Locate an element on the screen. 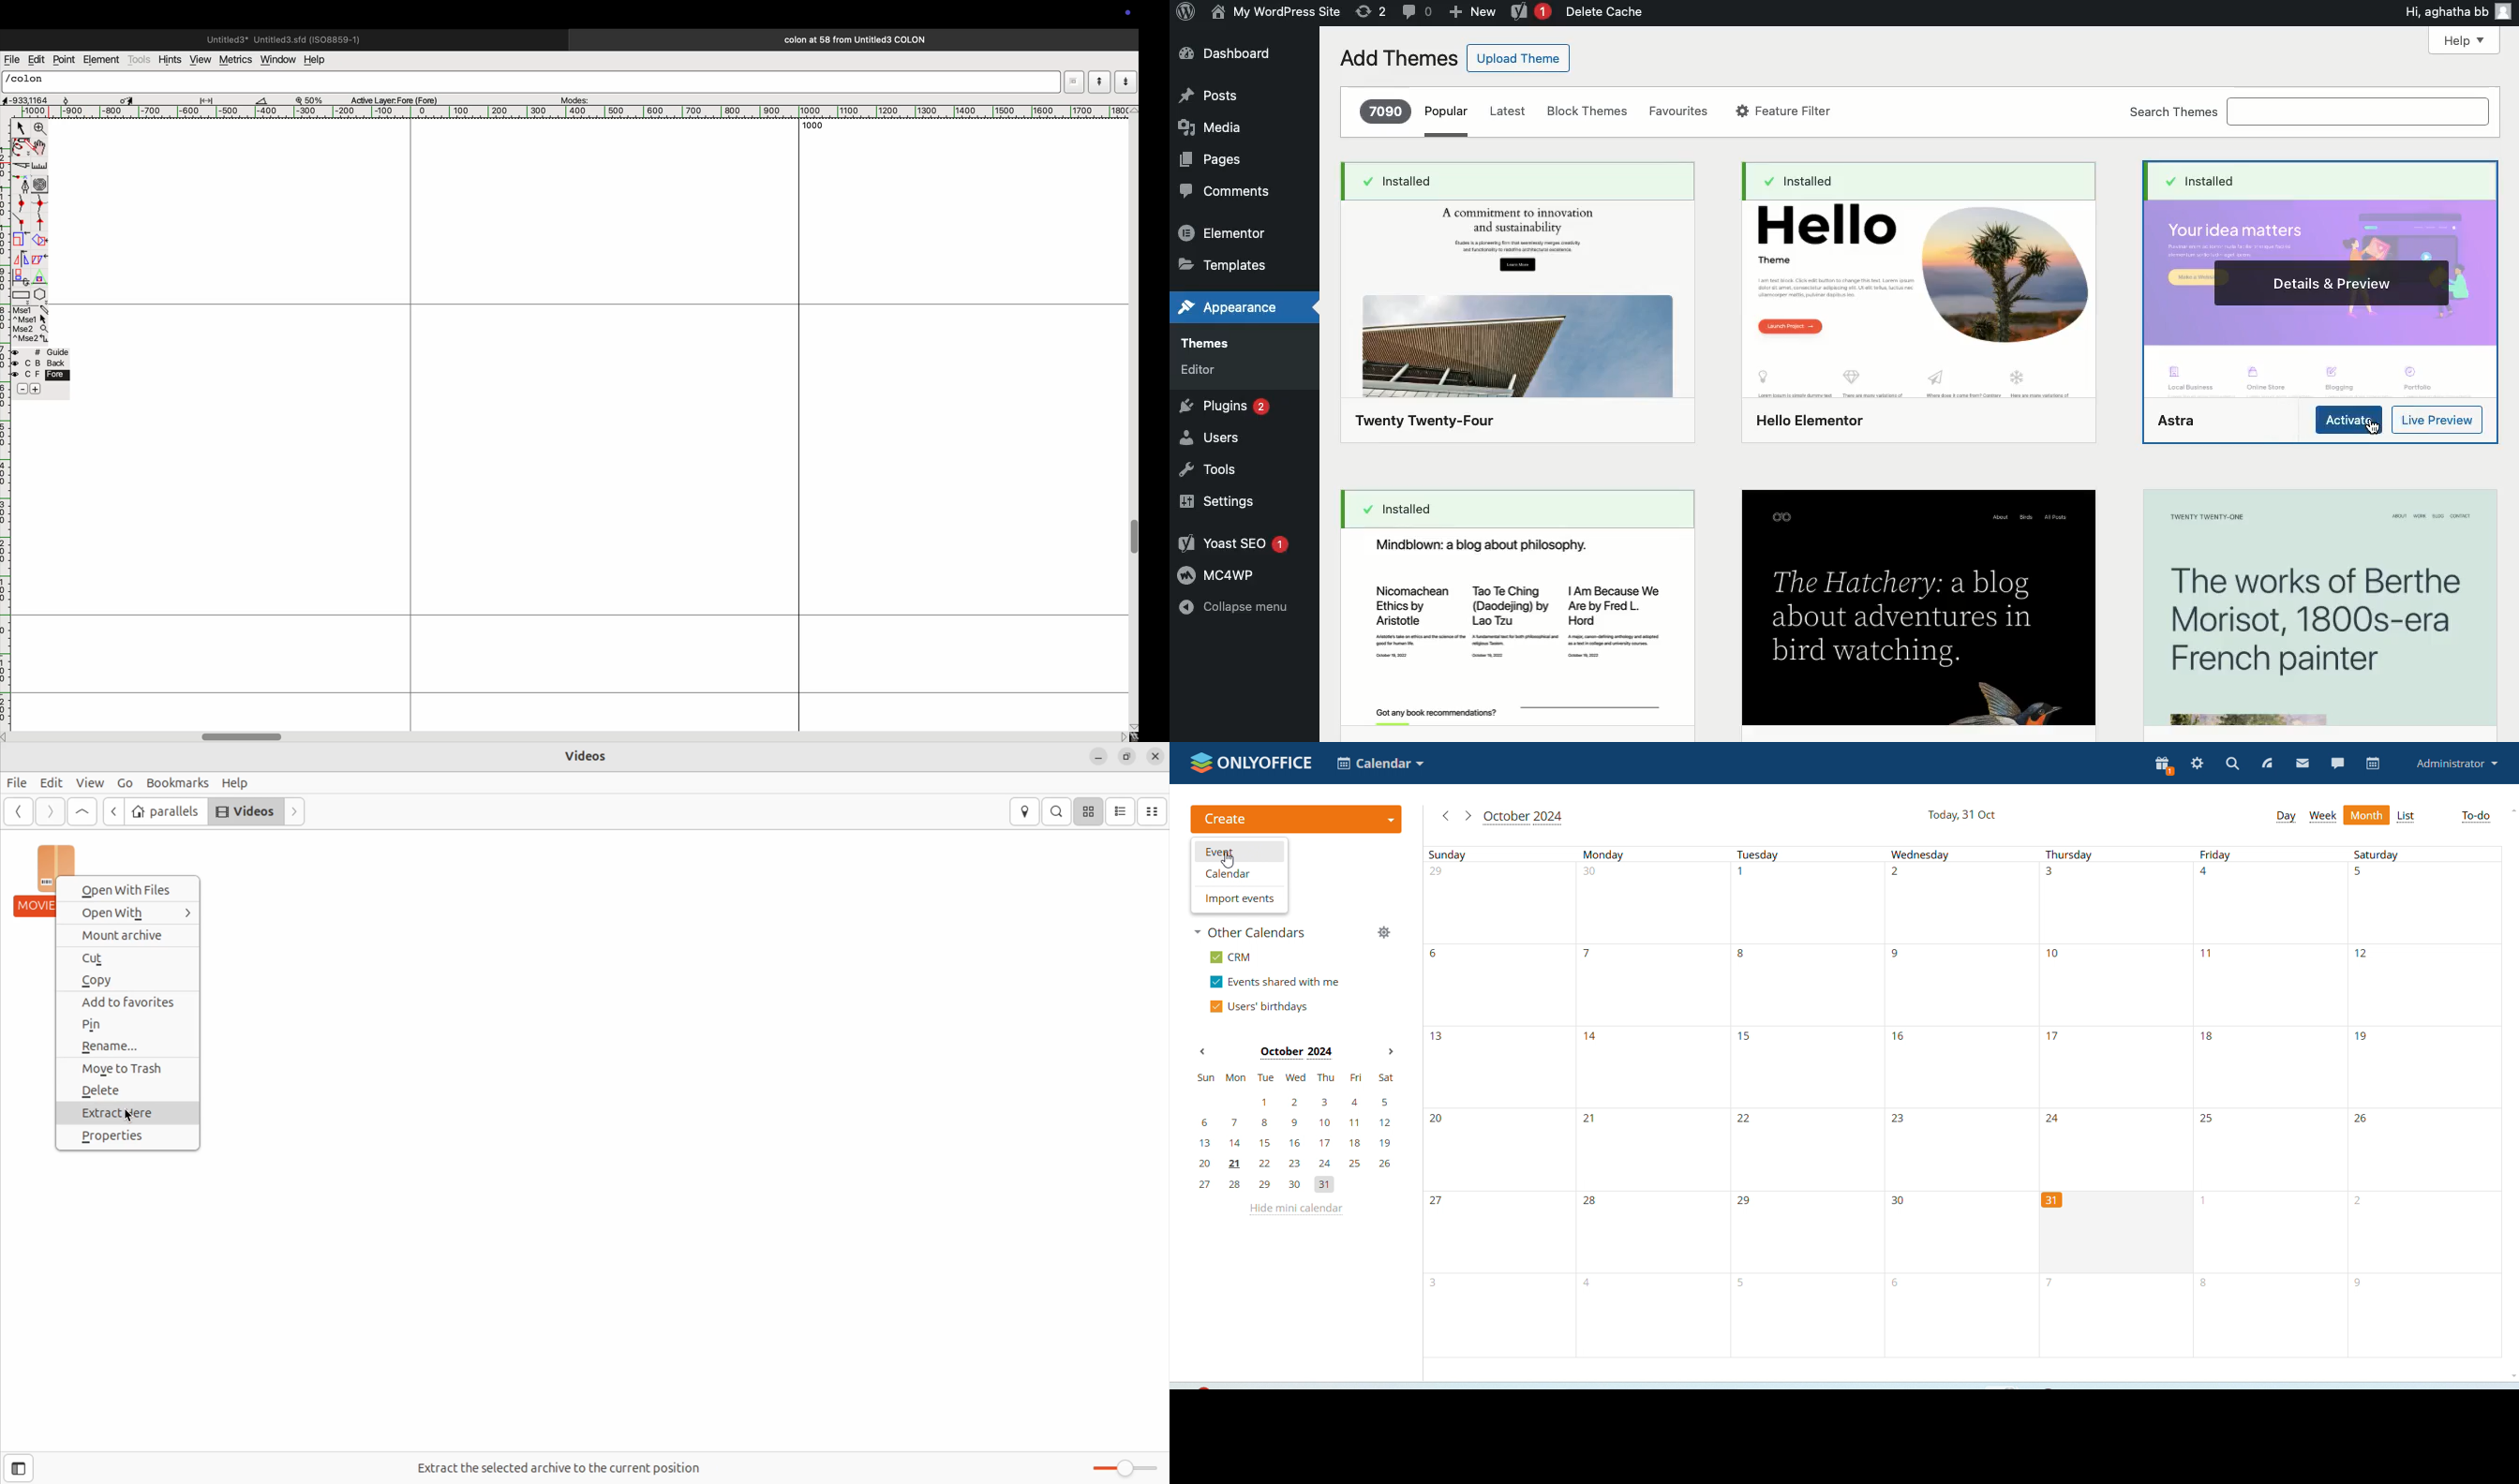 Image resolution: width=2520 pixels, height=1484 pixels. installed is located at coordinates (1916, 183).